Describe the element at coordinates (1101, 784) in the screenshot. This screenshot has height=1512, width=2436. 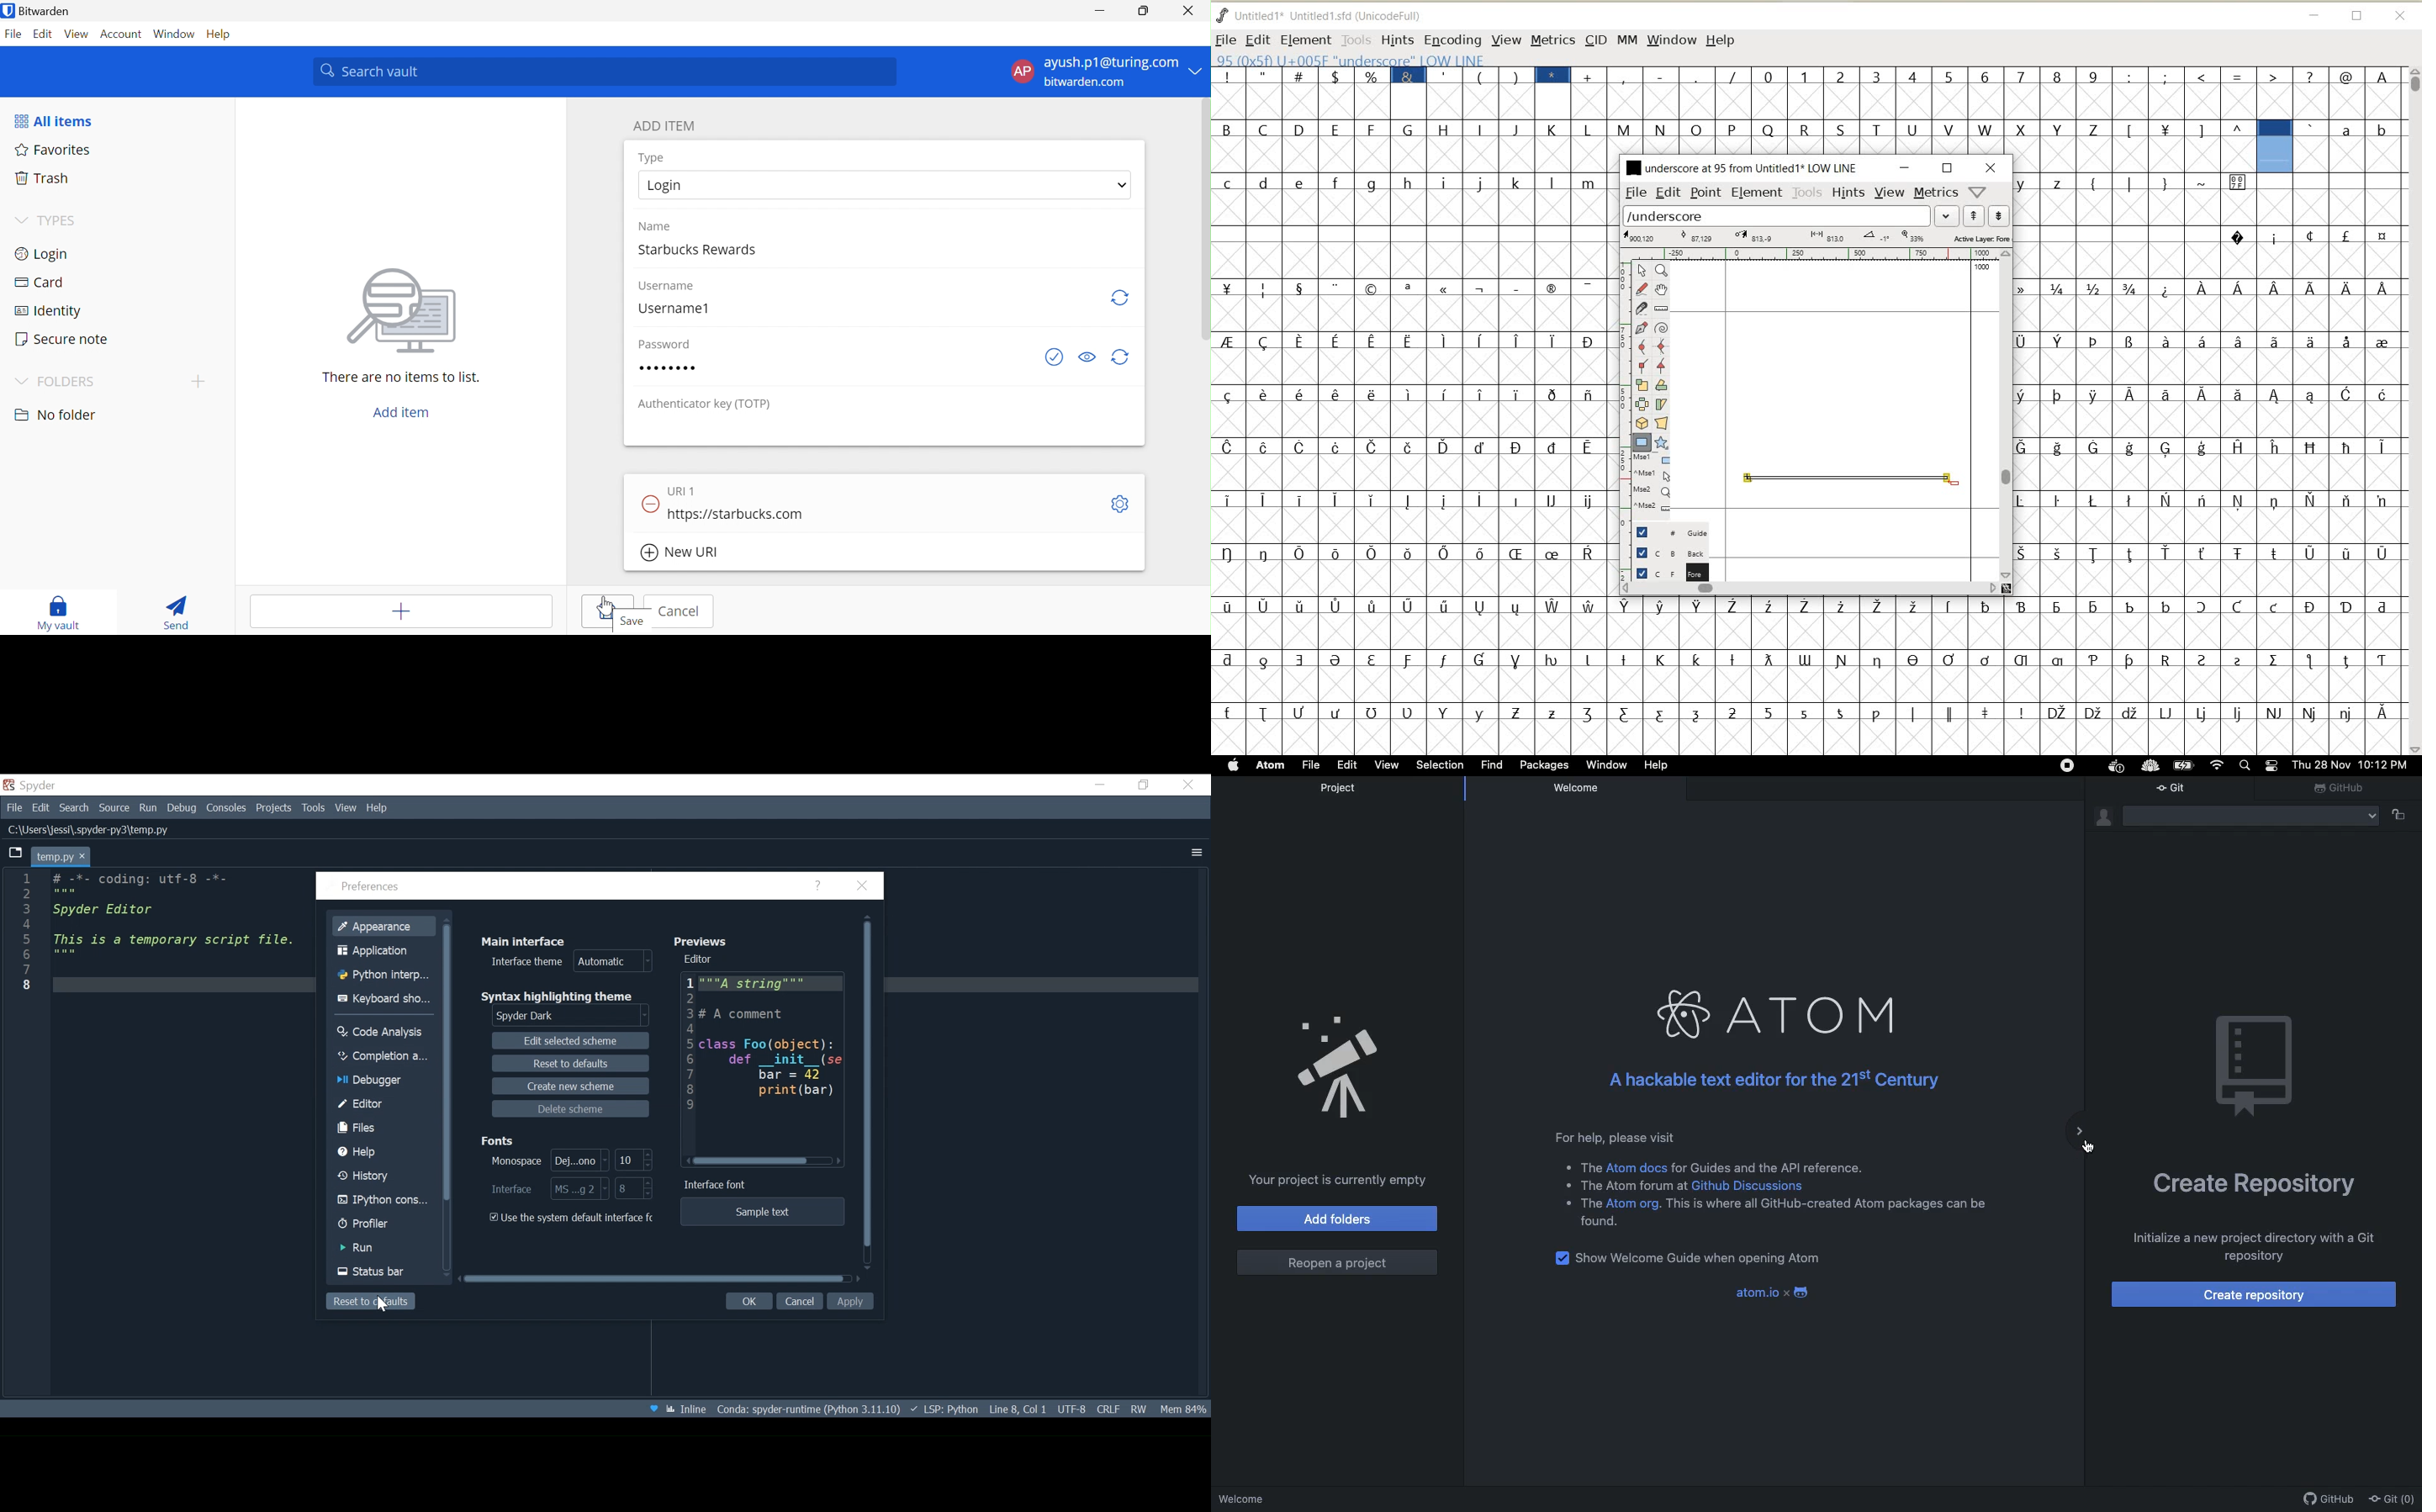
I see `Minimize` at that location.